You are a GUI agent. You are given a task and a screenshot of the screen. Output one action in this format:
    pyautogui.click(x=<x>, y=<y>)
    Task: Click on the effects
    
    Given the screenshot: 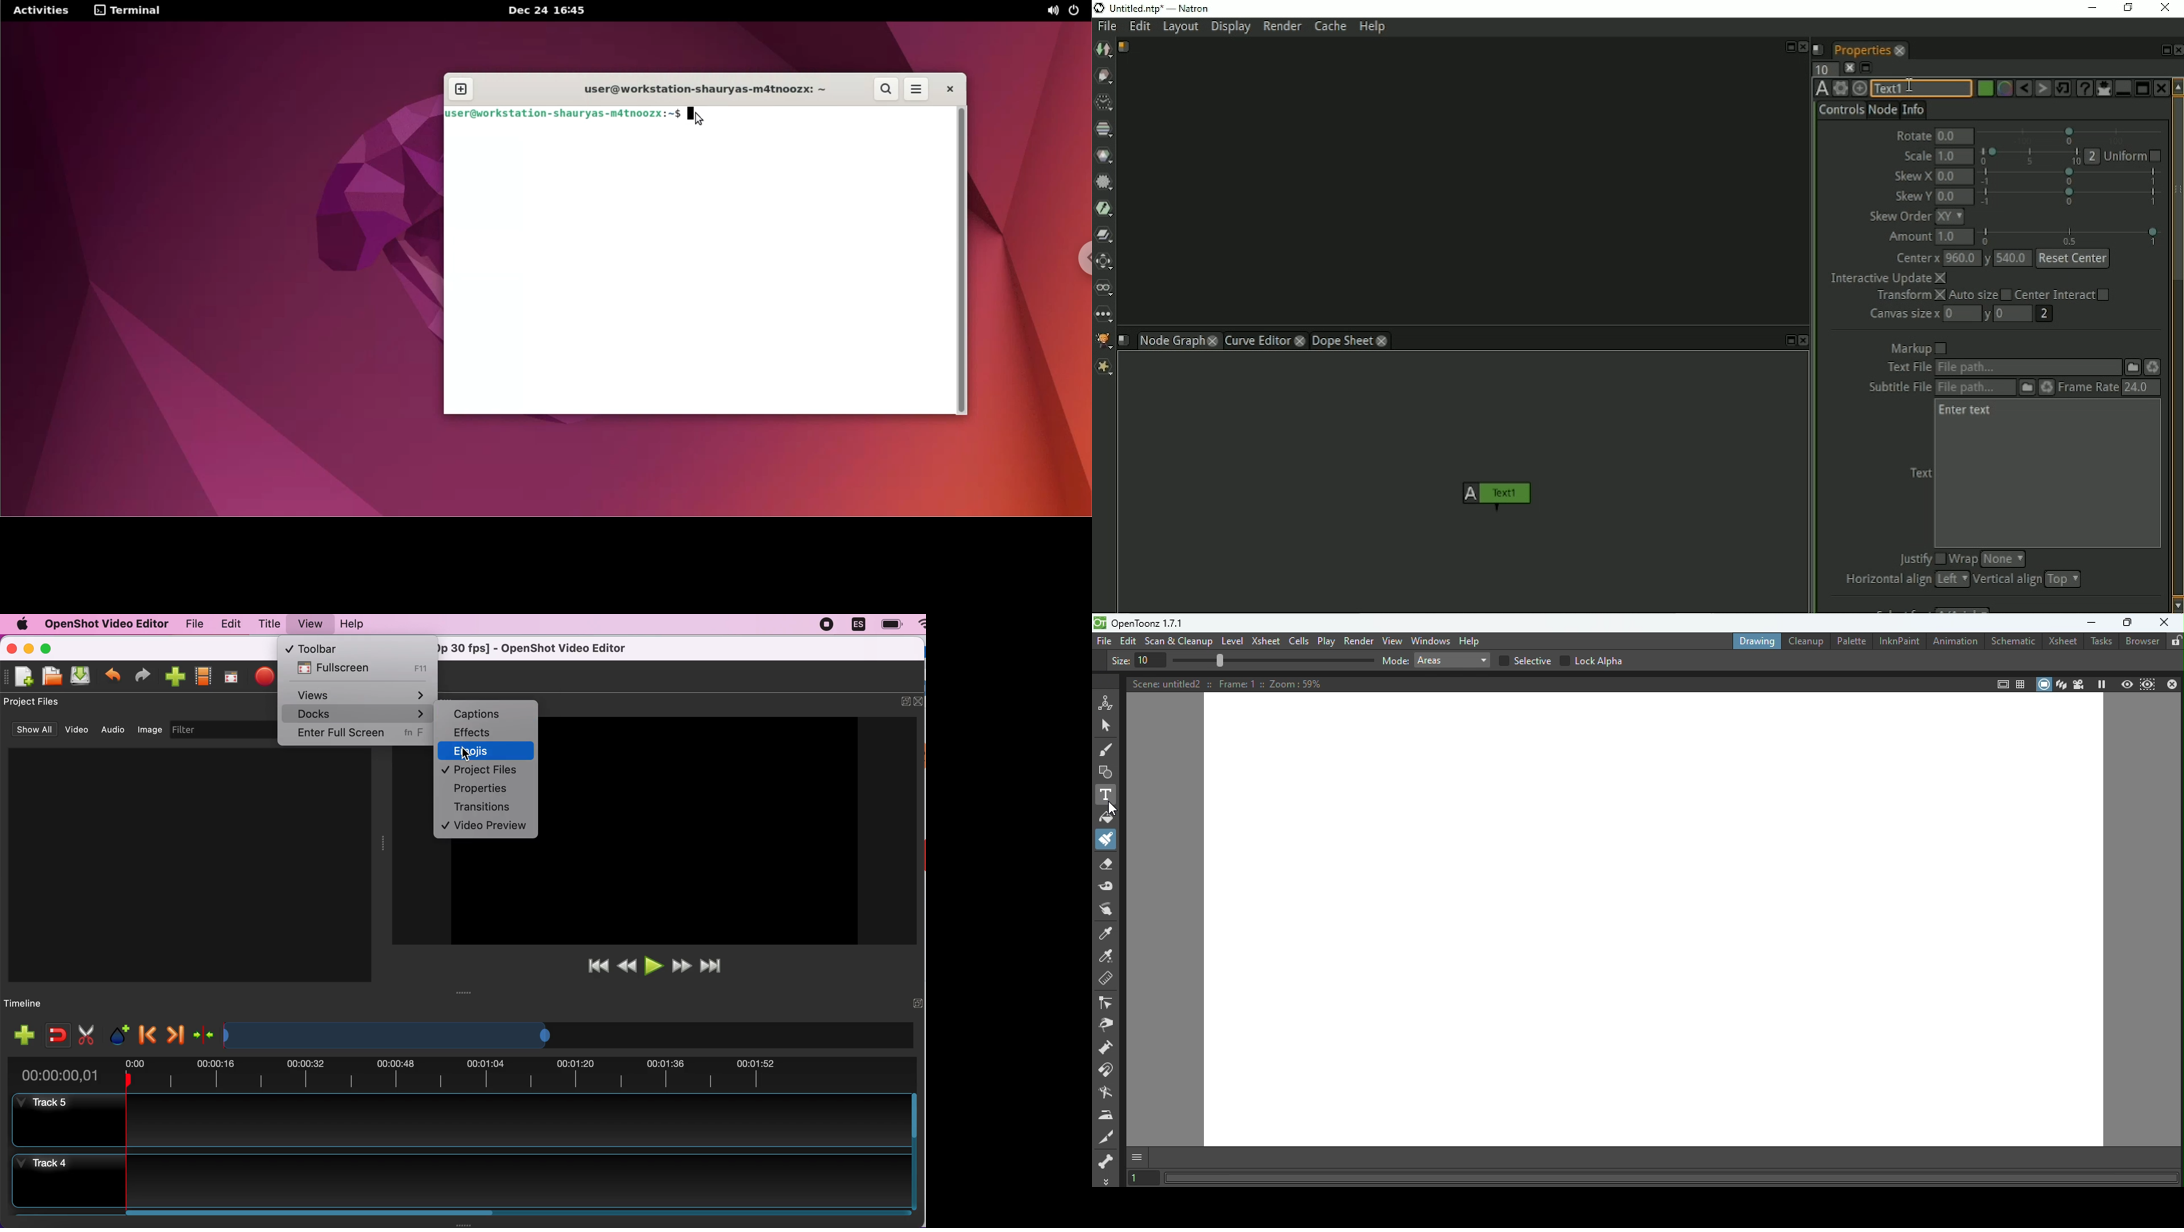 What is the action you would take?
    pyautogui.click(x=482, y=732)
    